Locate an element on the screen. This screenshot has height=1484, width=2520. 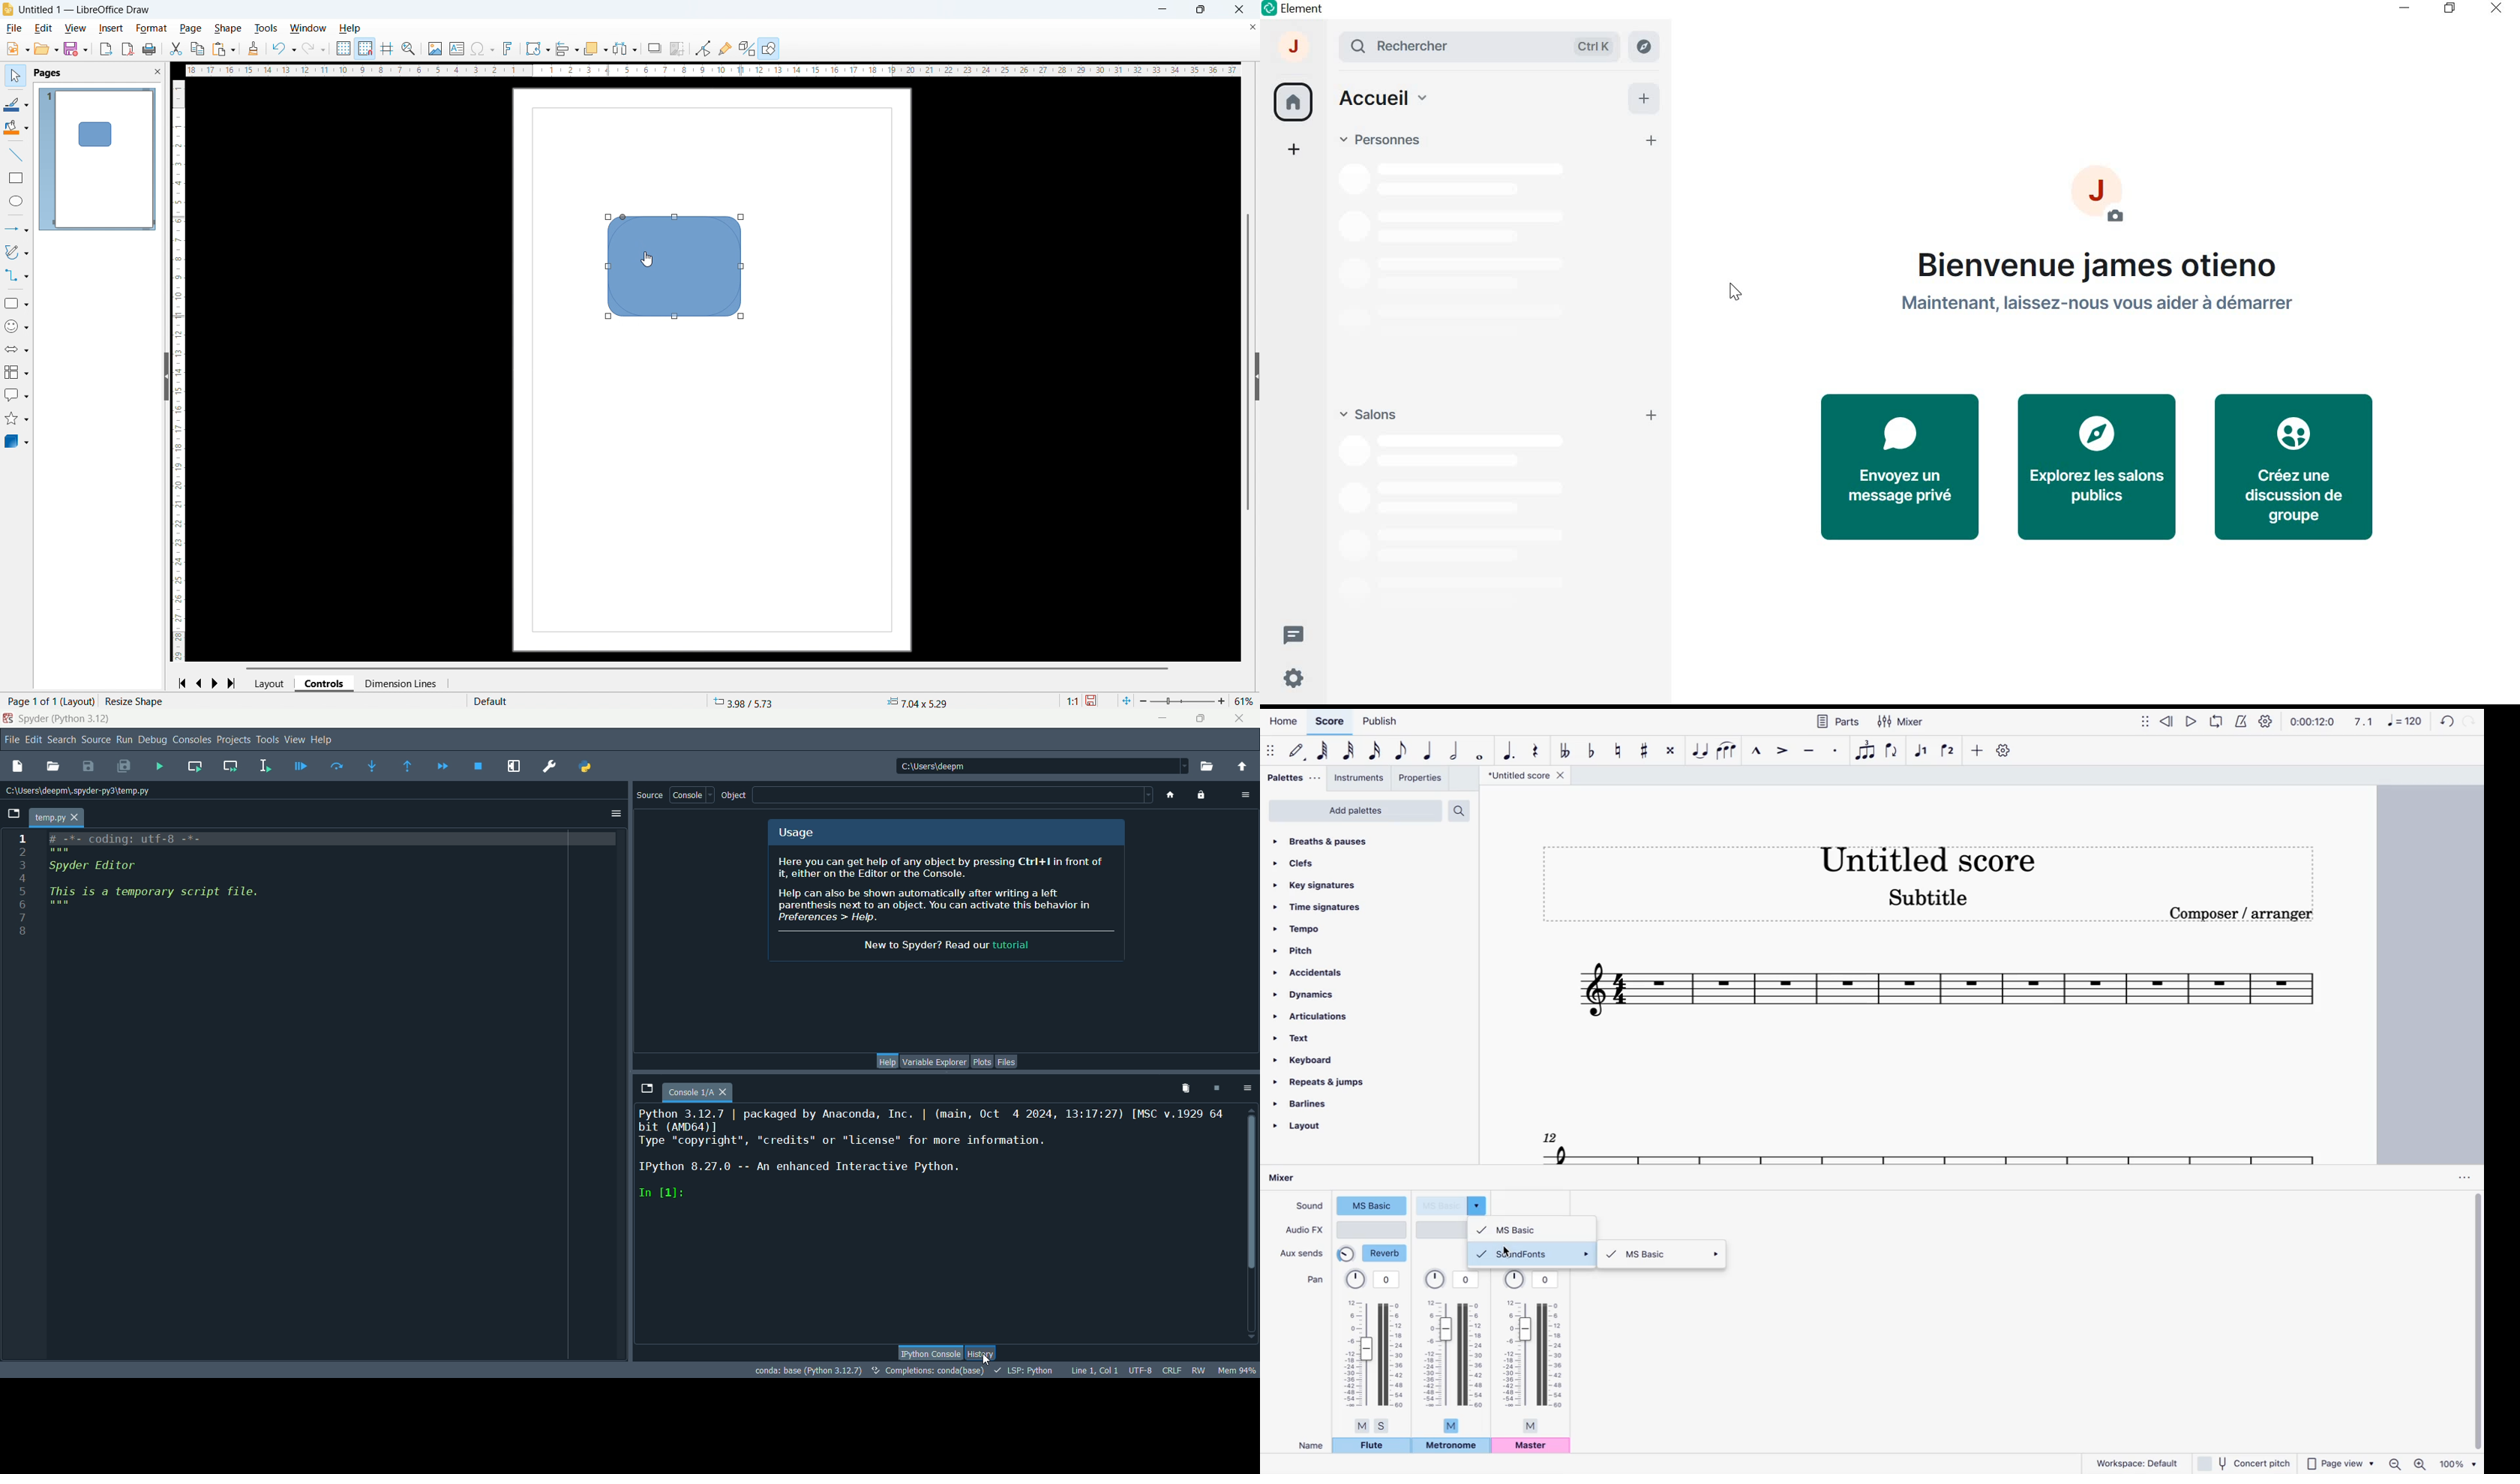
Page display is located at coordinates (97, 158).